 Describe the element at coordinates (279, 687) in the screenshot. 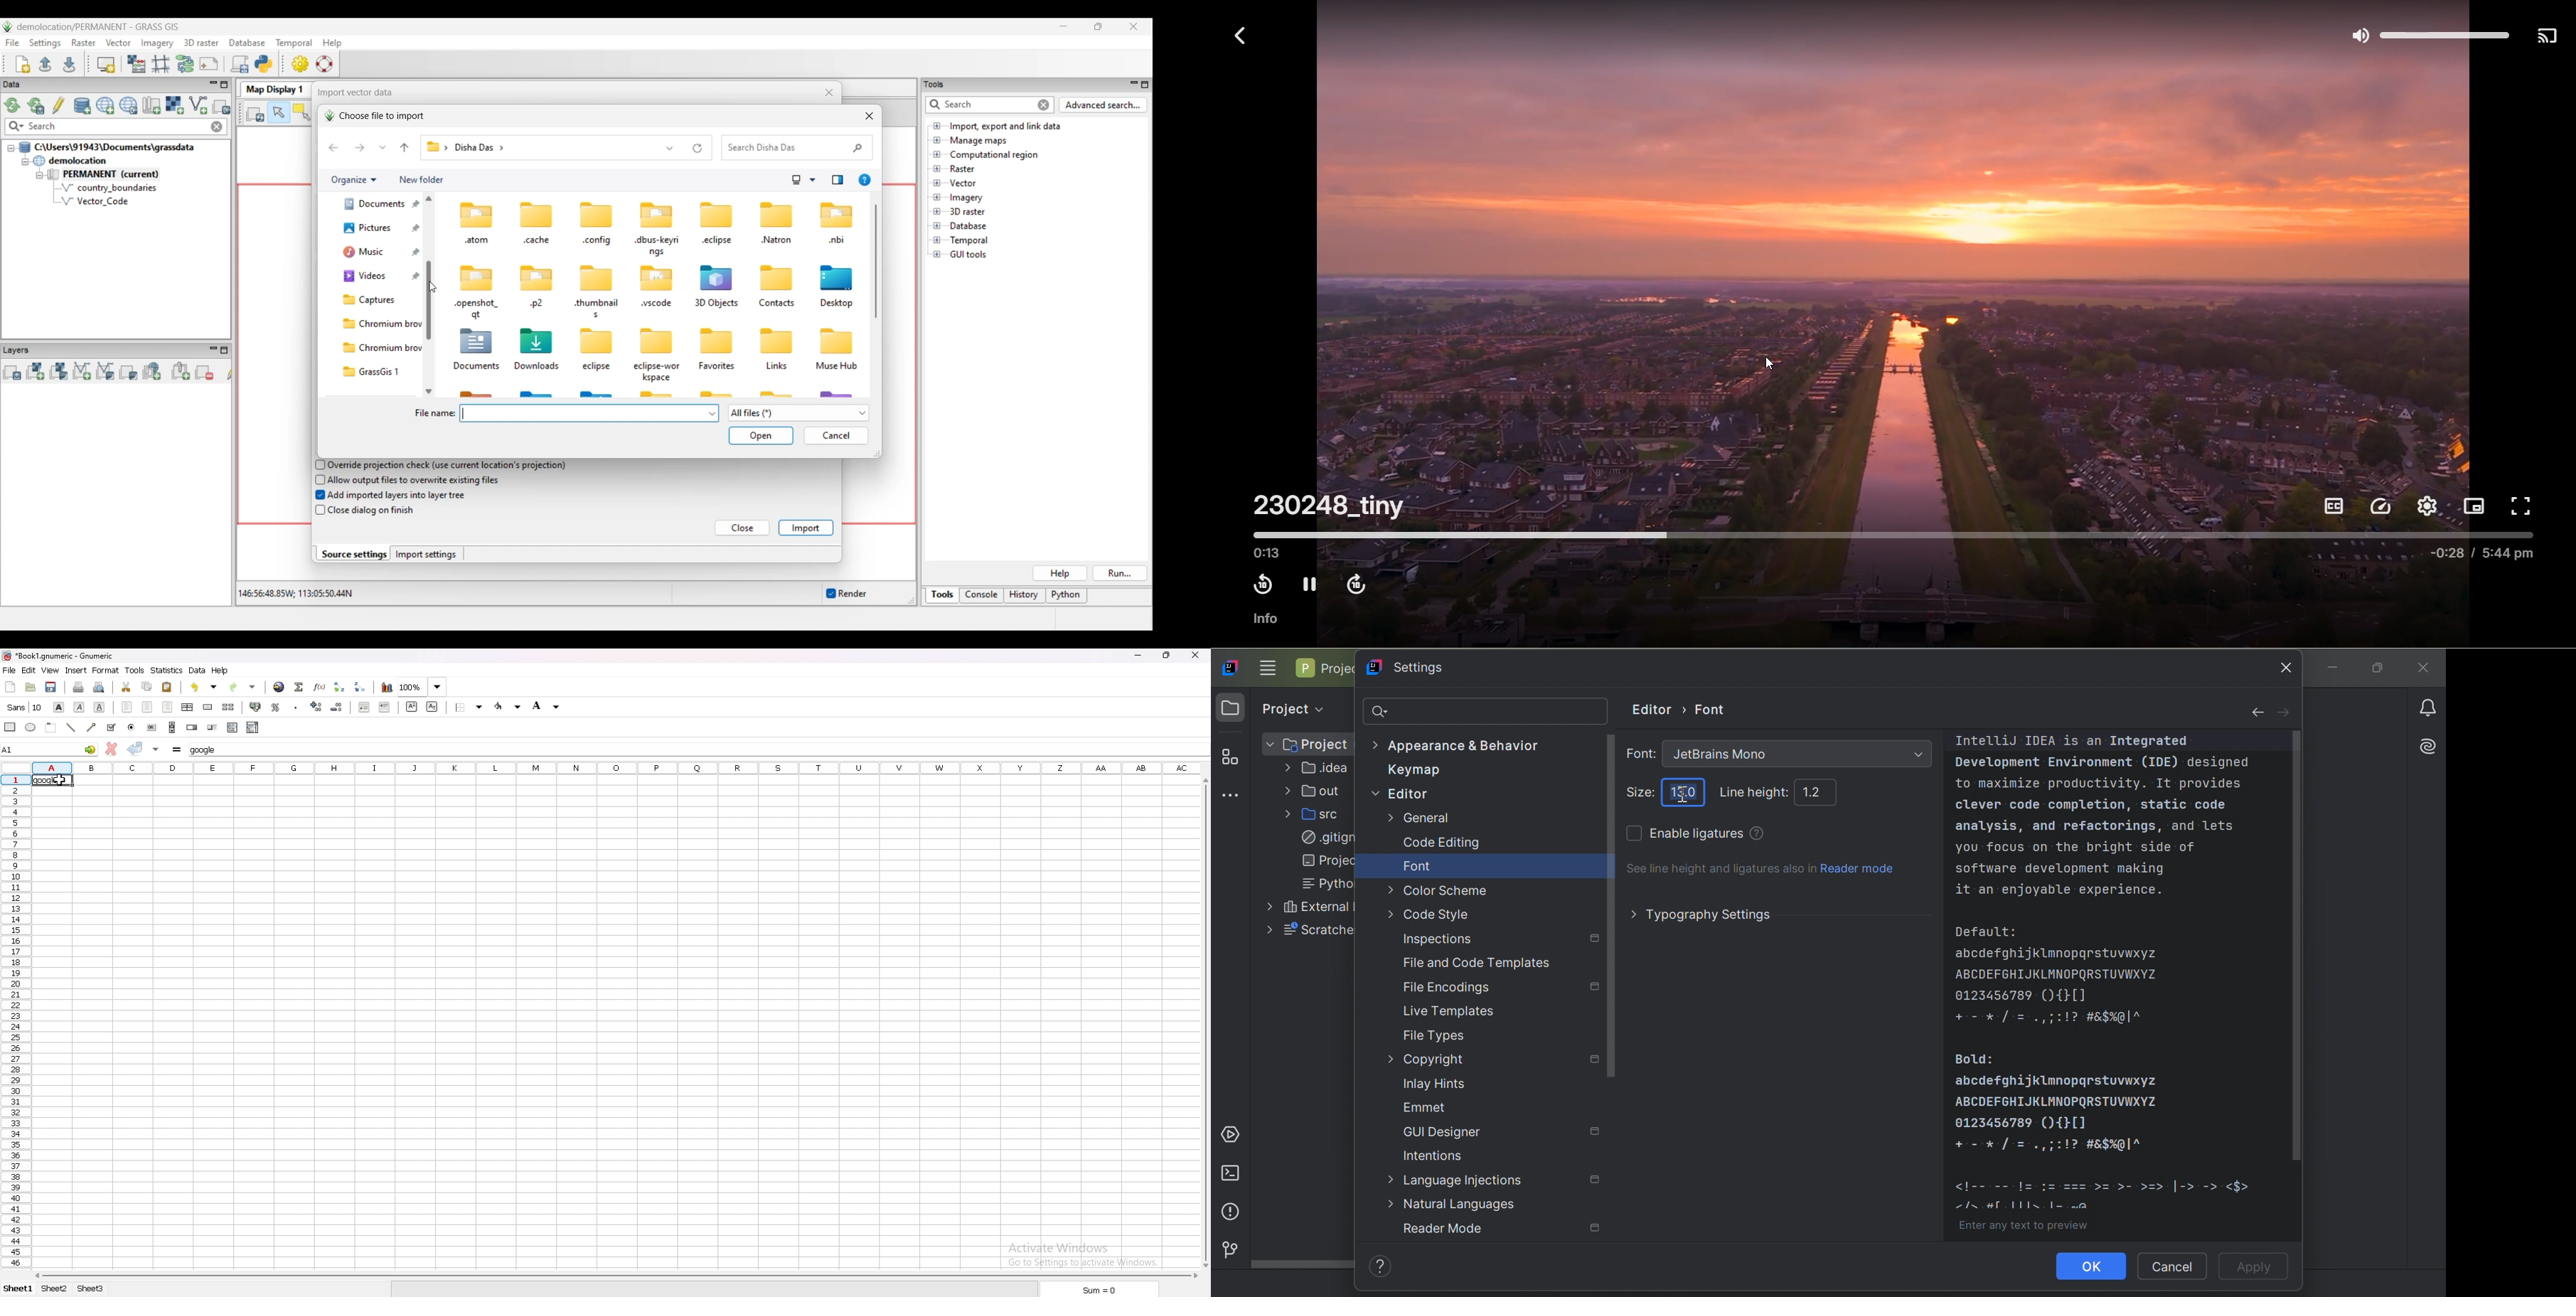

I see `hyperlink` at that location.